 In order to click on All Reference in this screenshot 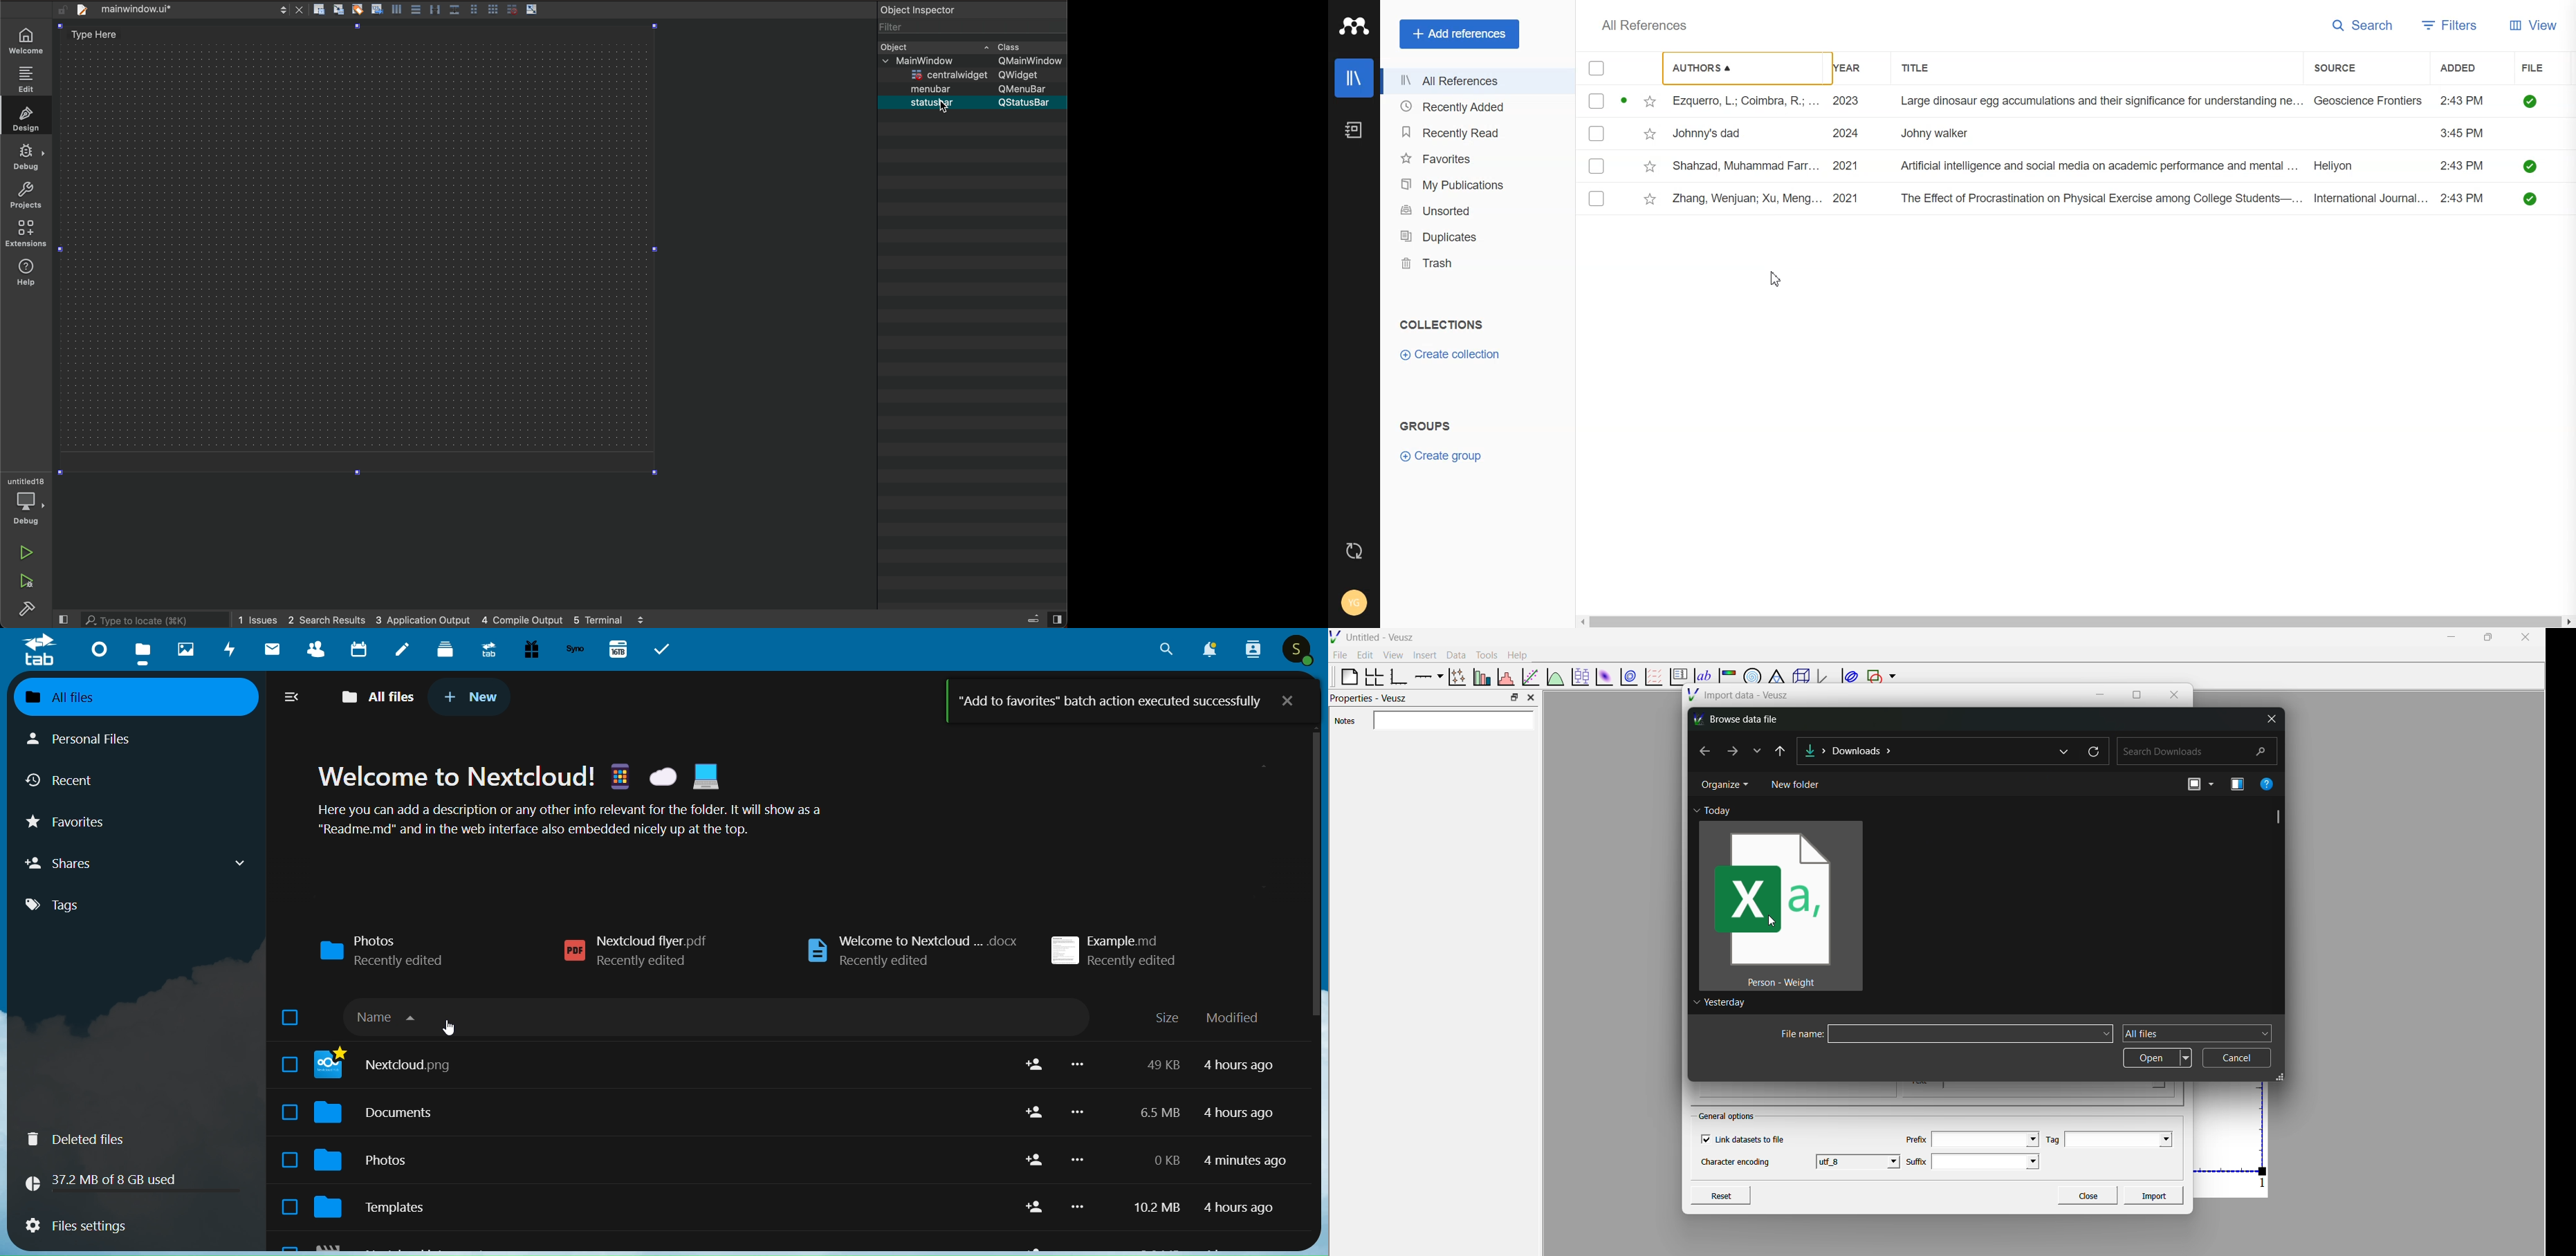, I will do `click(1640, 25)`.